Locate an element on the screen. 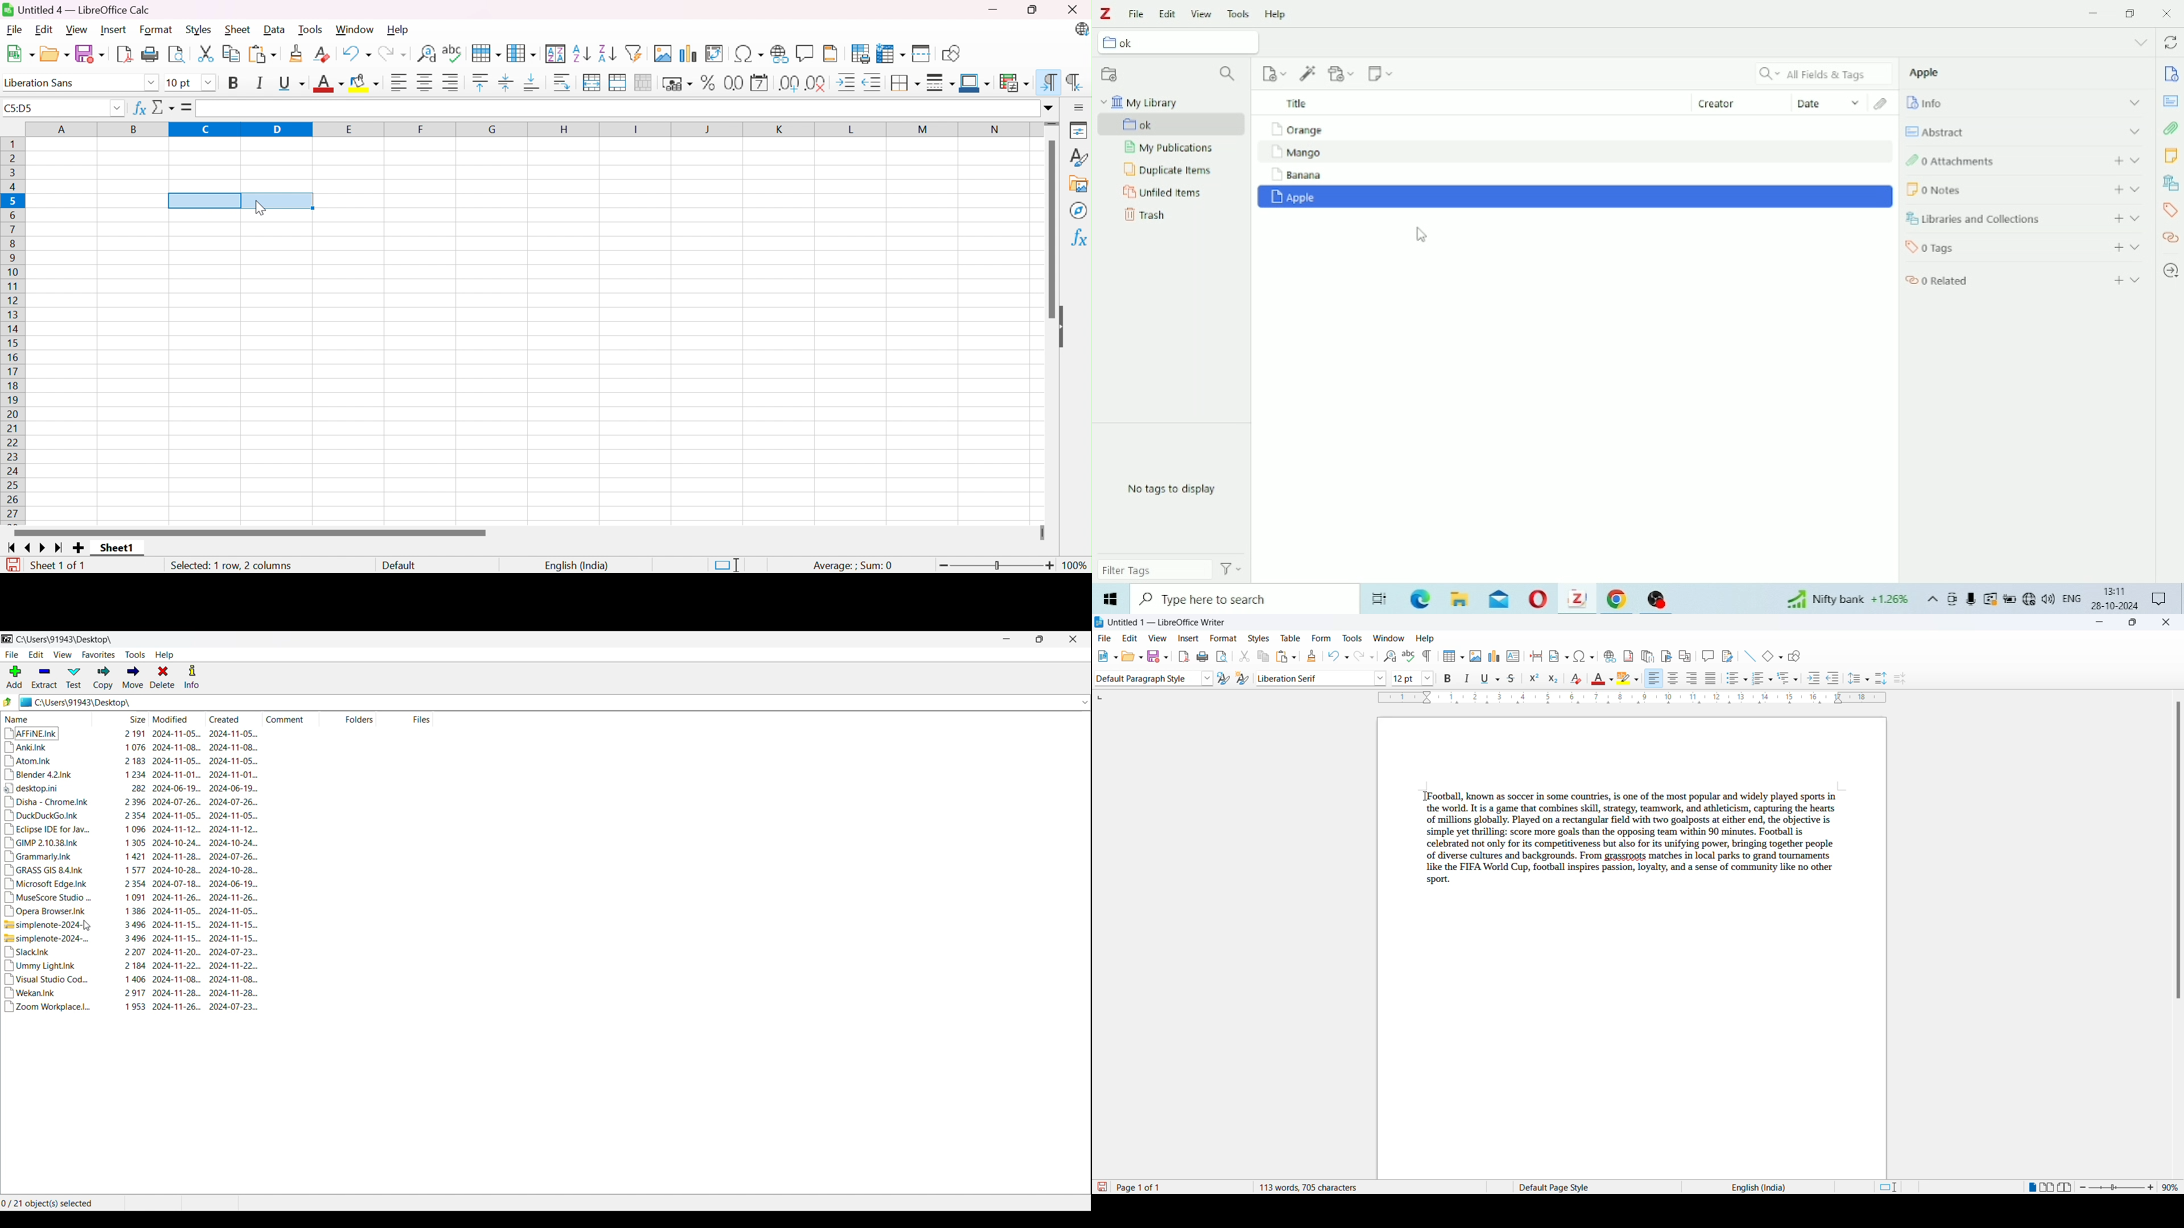 This screenshot has height=1232, width=2184. increase paragraph spacing is located at coordinates (1882, 679).